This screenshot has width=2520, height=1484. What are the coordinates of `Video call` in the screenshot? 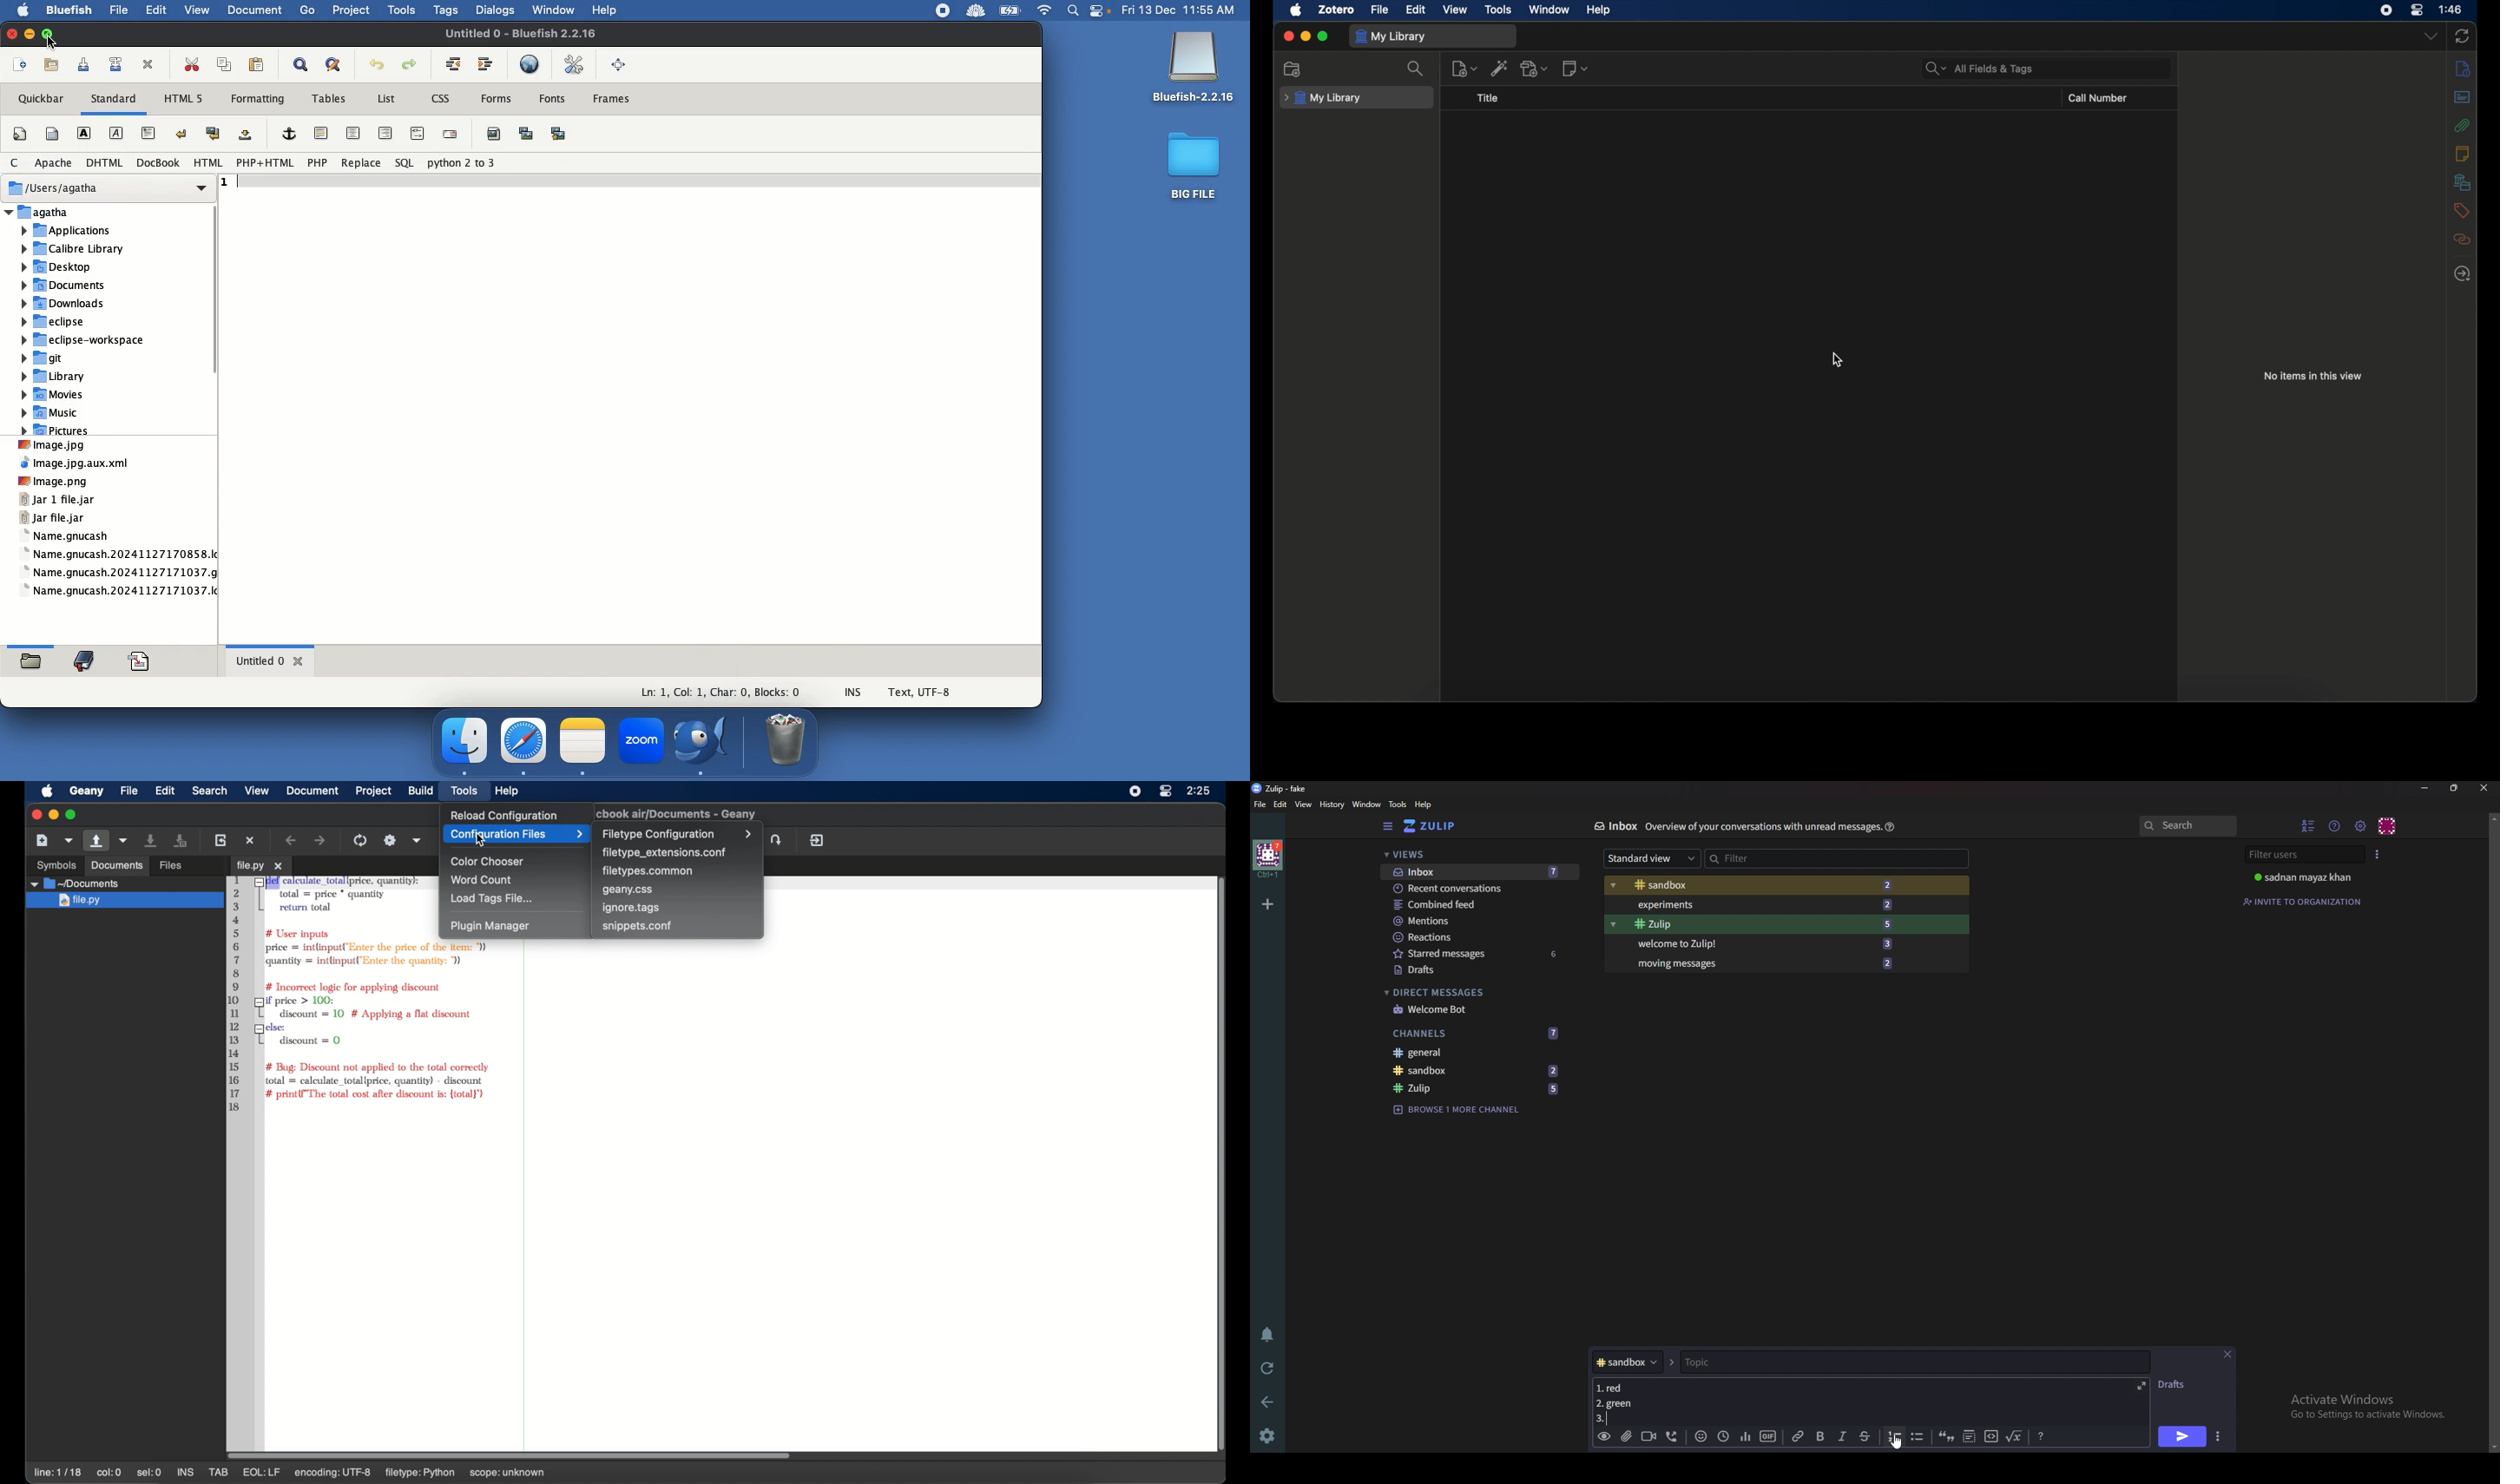 It's located at (1647, 1436).